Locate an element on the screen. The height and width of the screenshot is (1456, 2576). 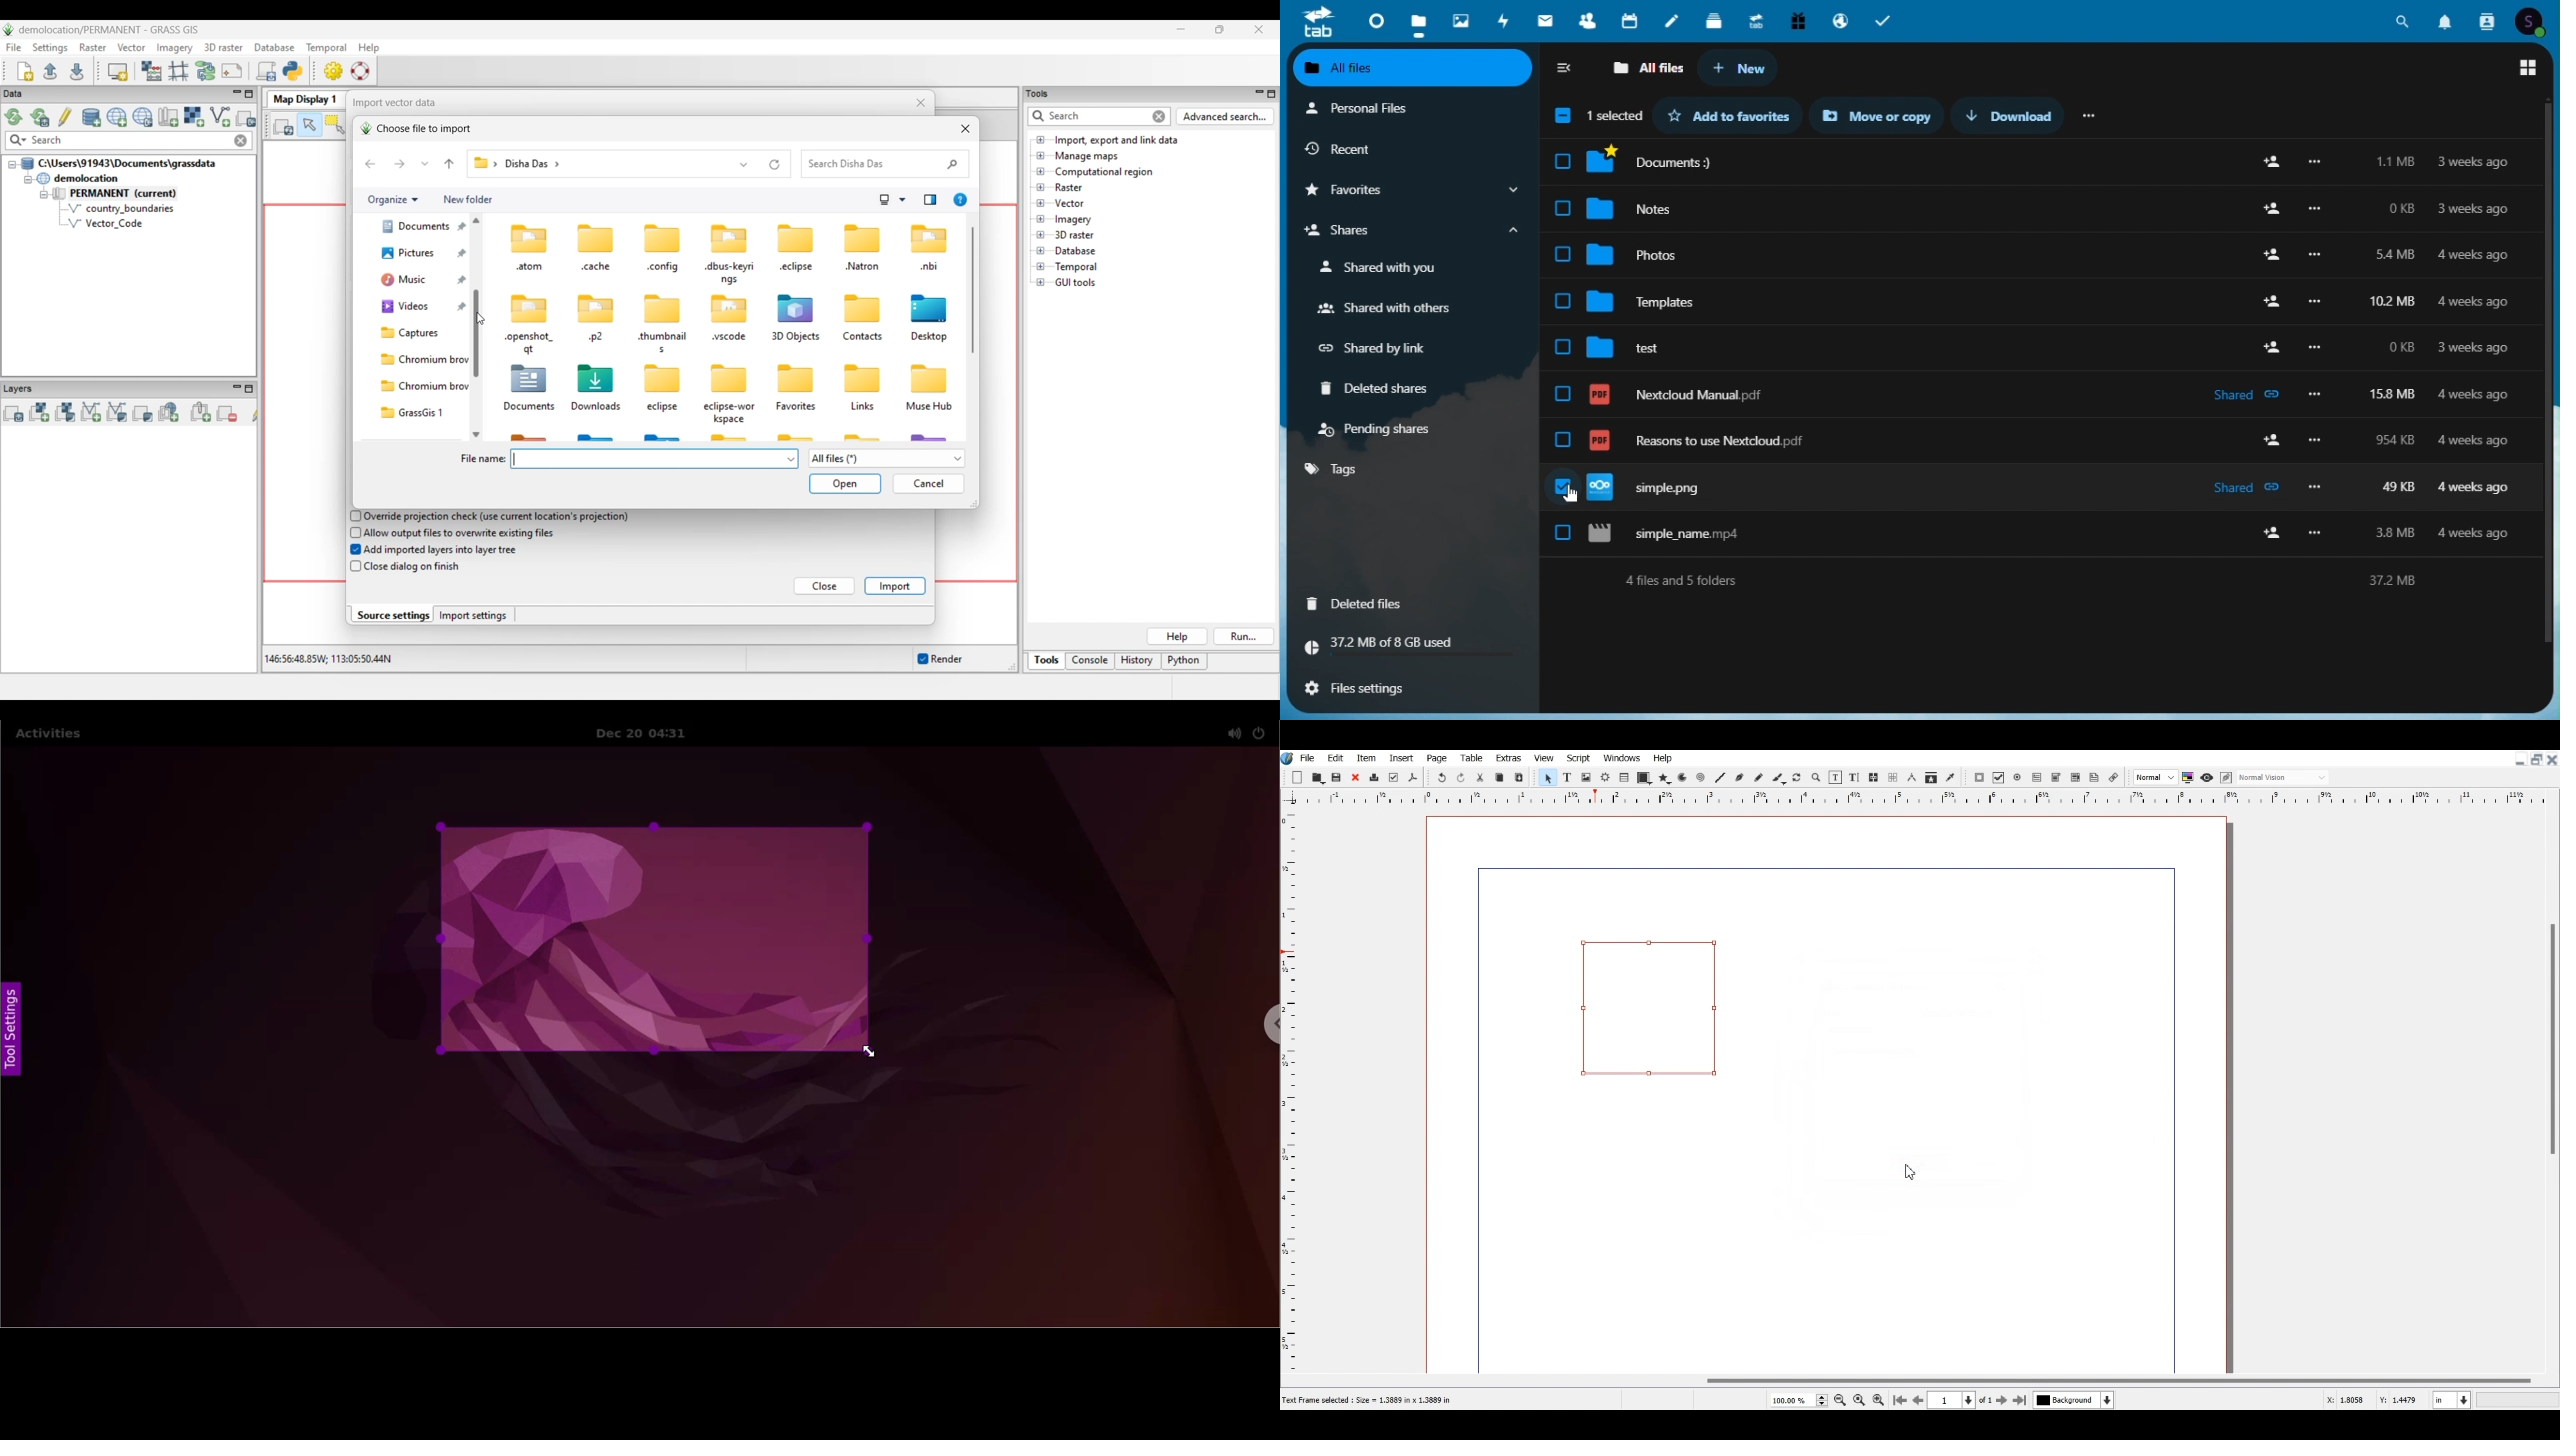
Edit is located at coordinates (1334, 757).